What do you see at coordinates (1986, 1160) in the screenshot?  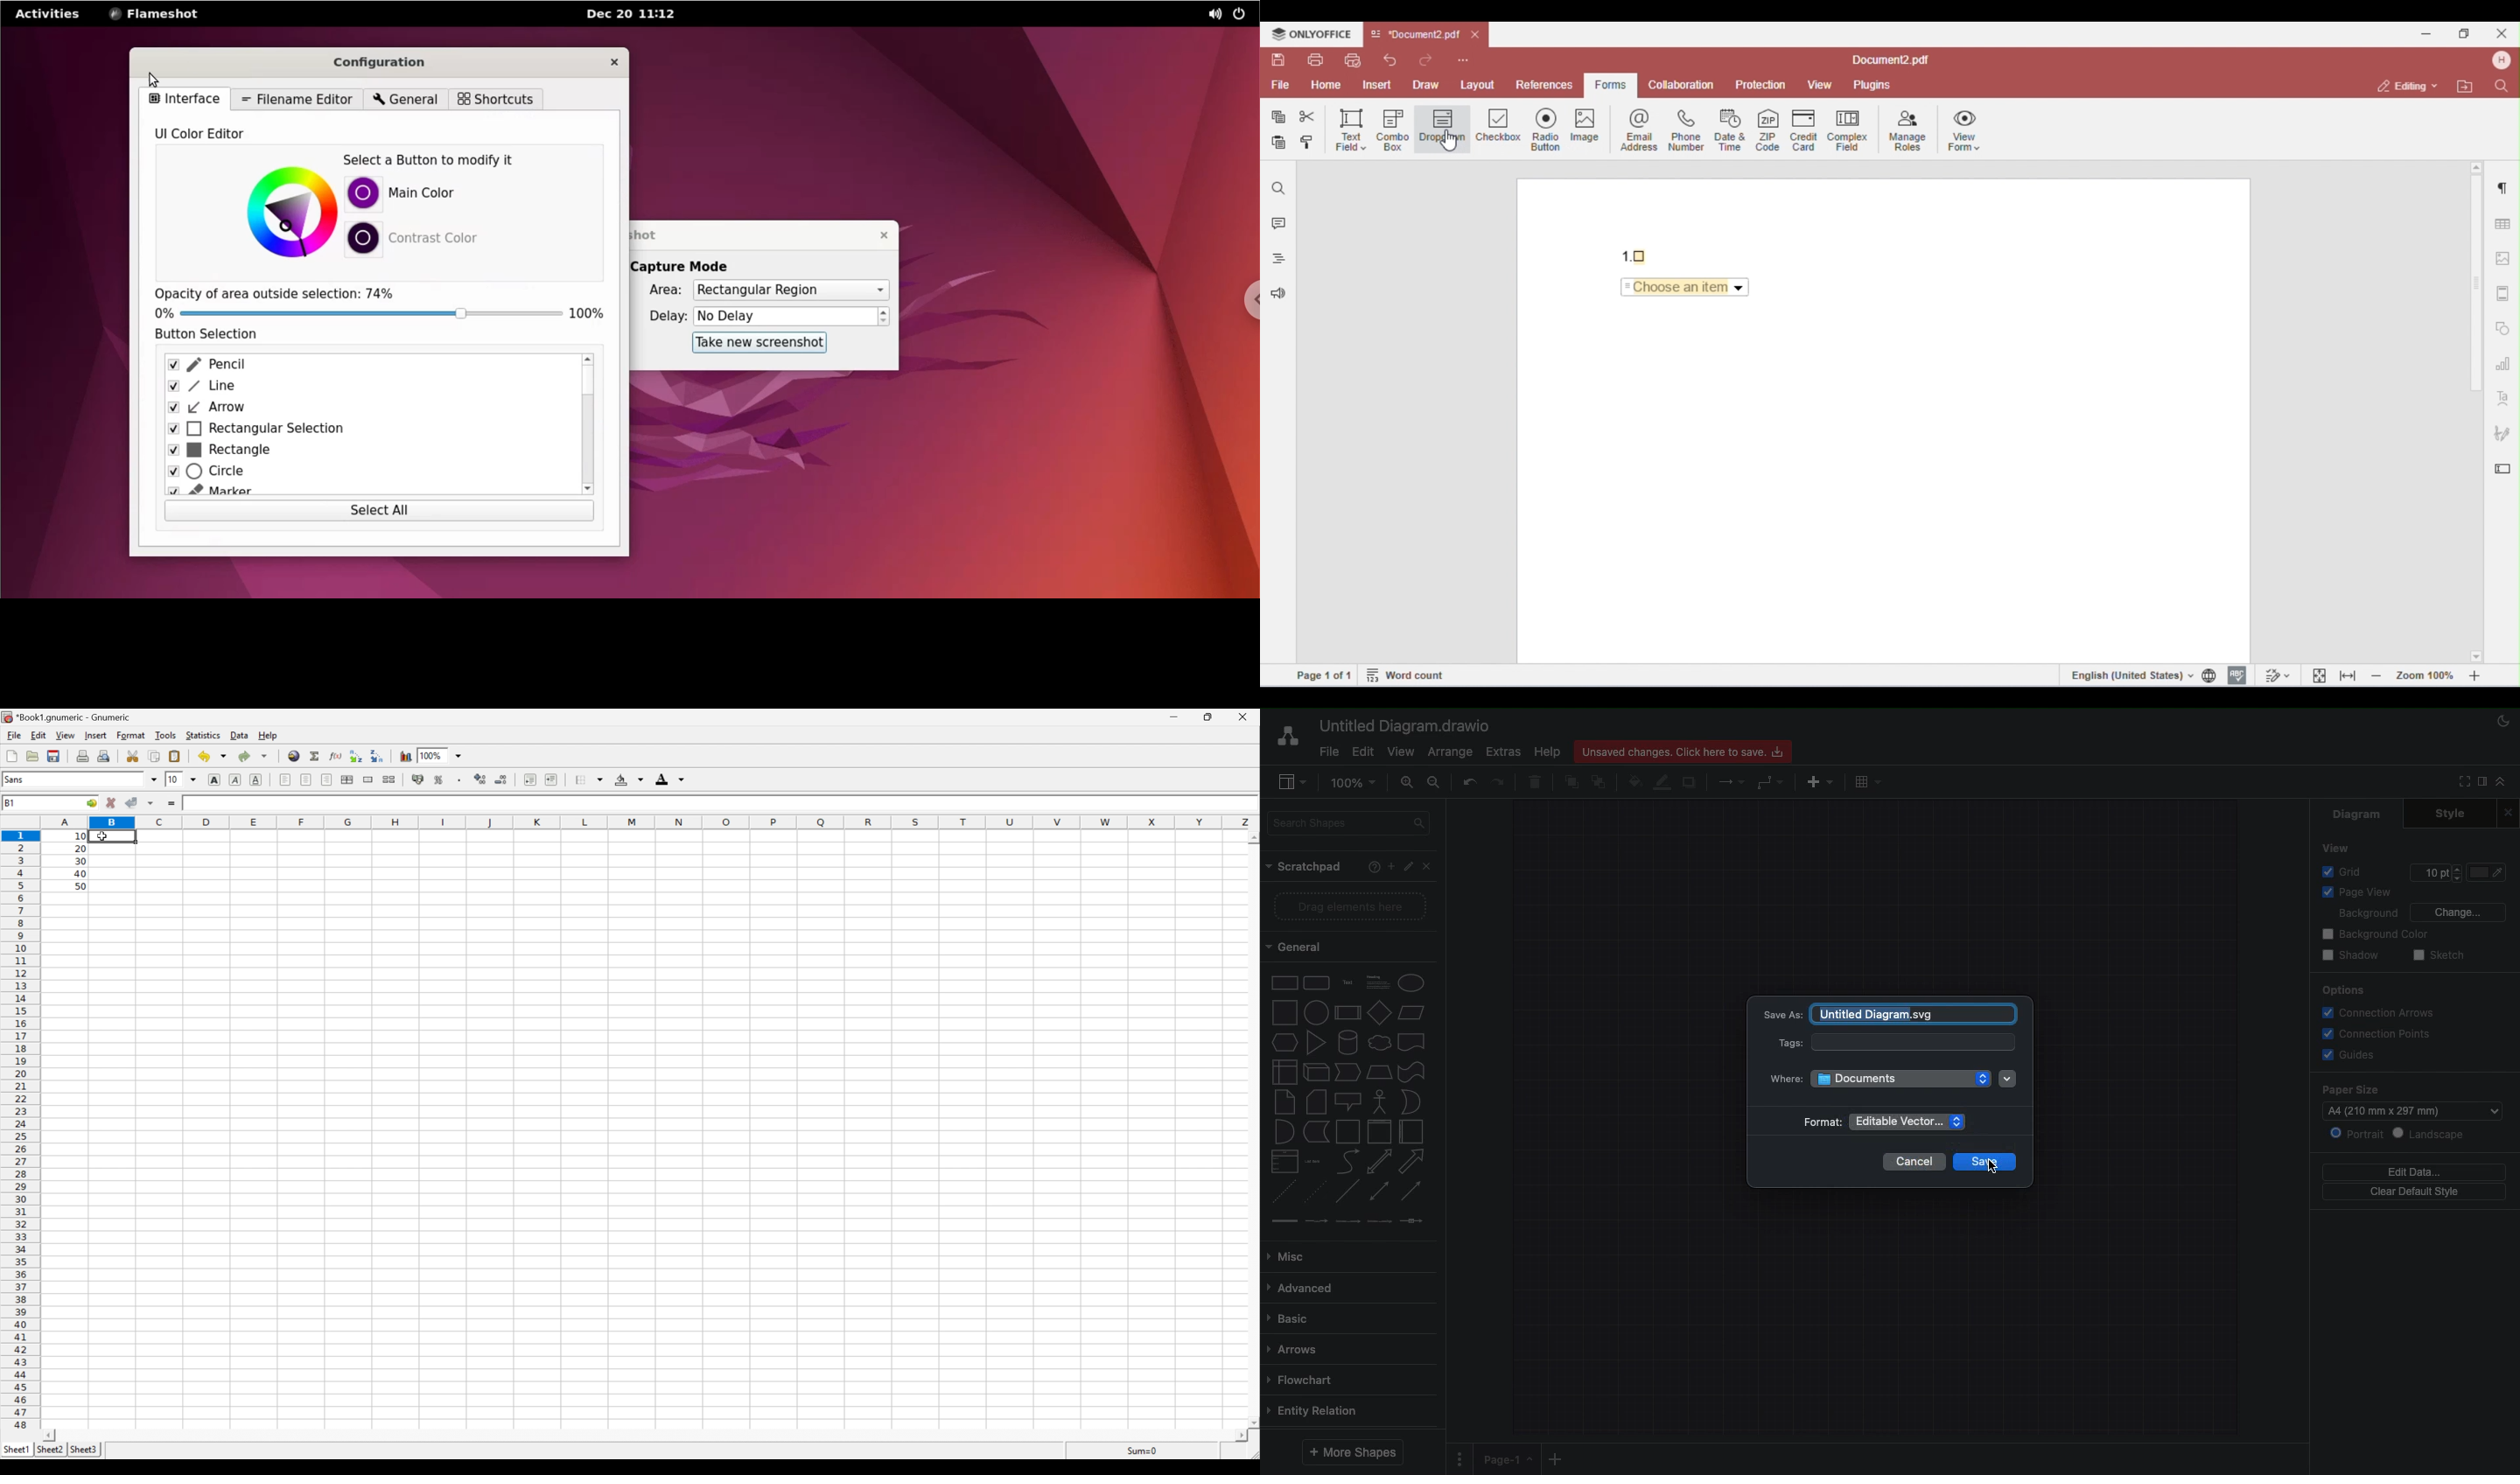 I see `save` at bounding box center [1986, 1160].